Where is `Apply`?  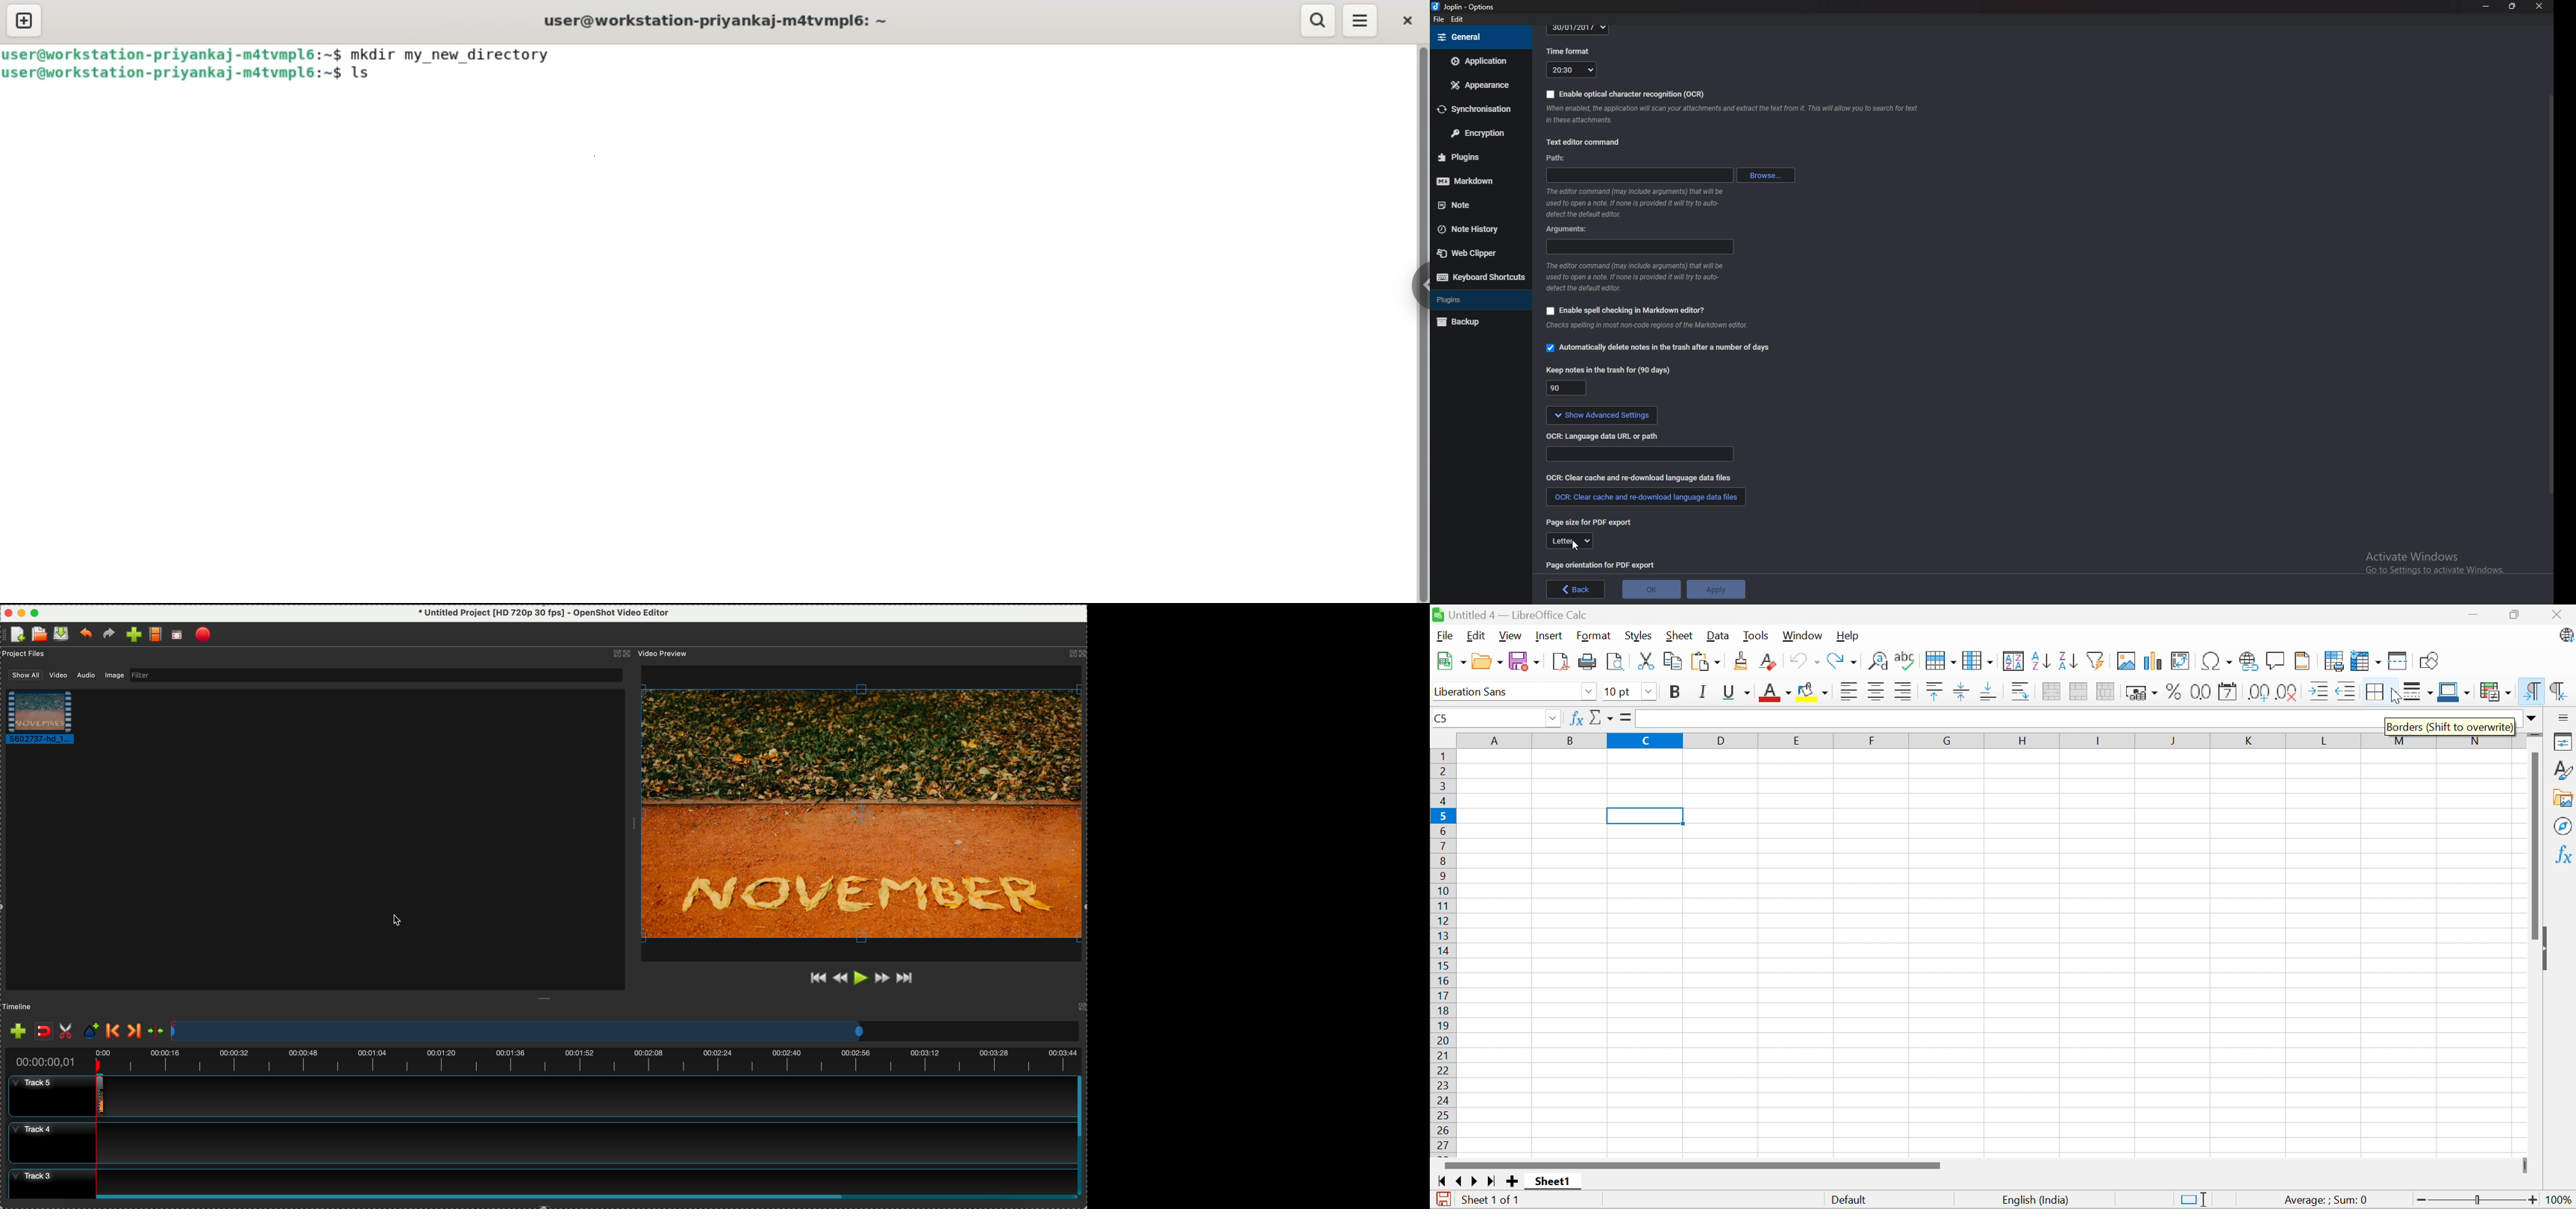
Apply is located at coordinates (1716, 589).